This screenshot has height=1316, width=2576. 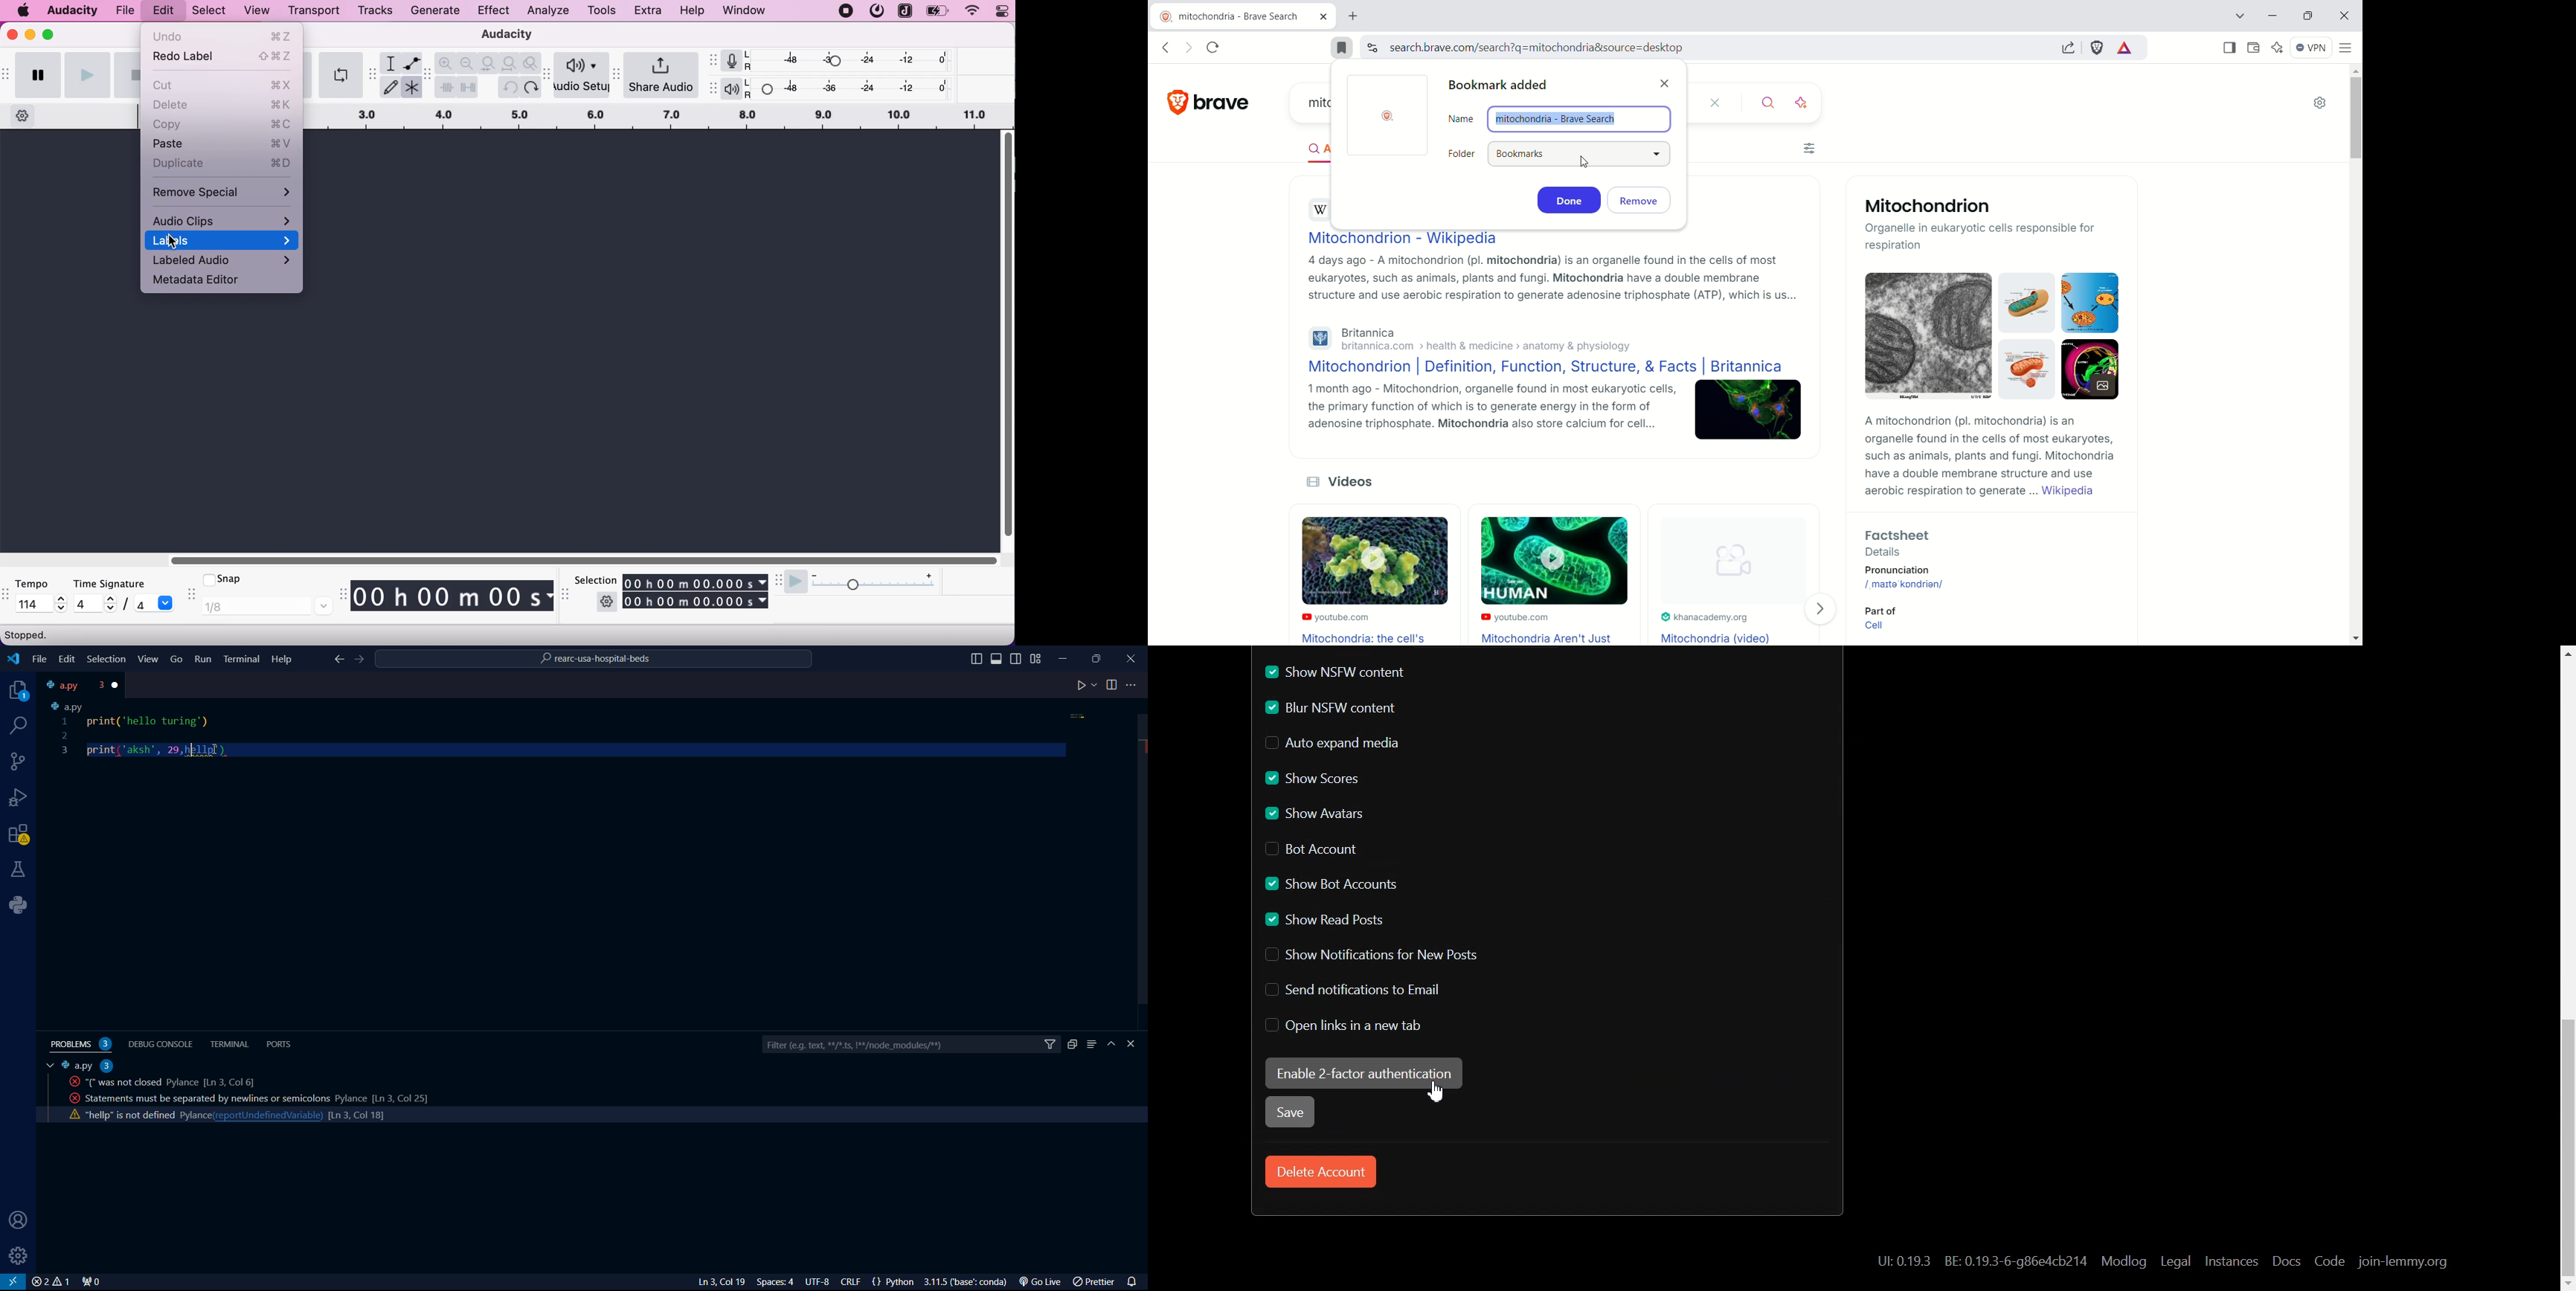 What do you see at coordinates (208, 579) in the screenshot?
I see `checkmark` at bounding box center [208, 579].